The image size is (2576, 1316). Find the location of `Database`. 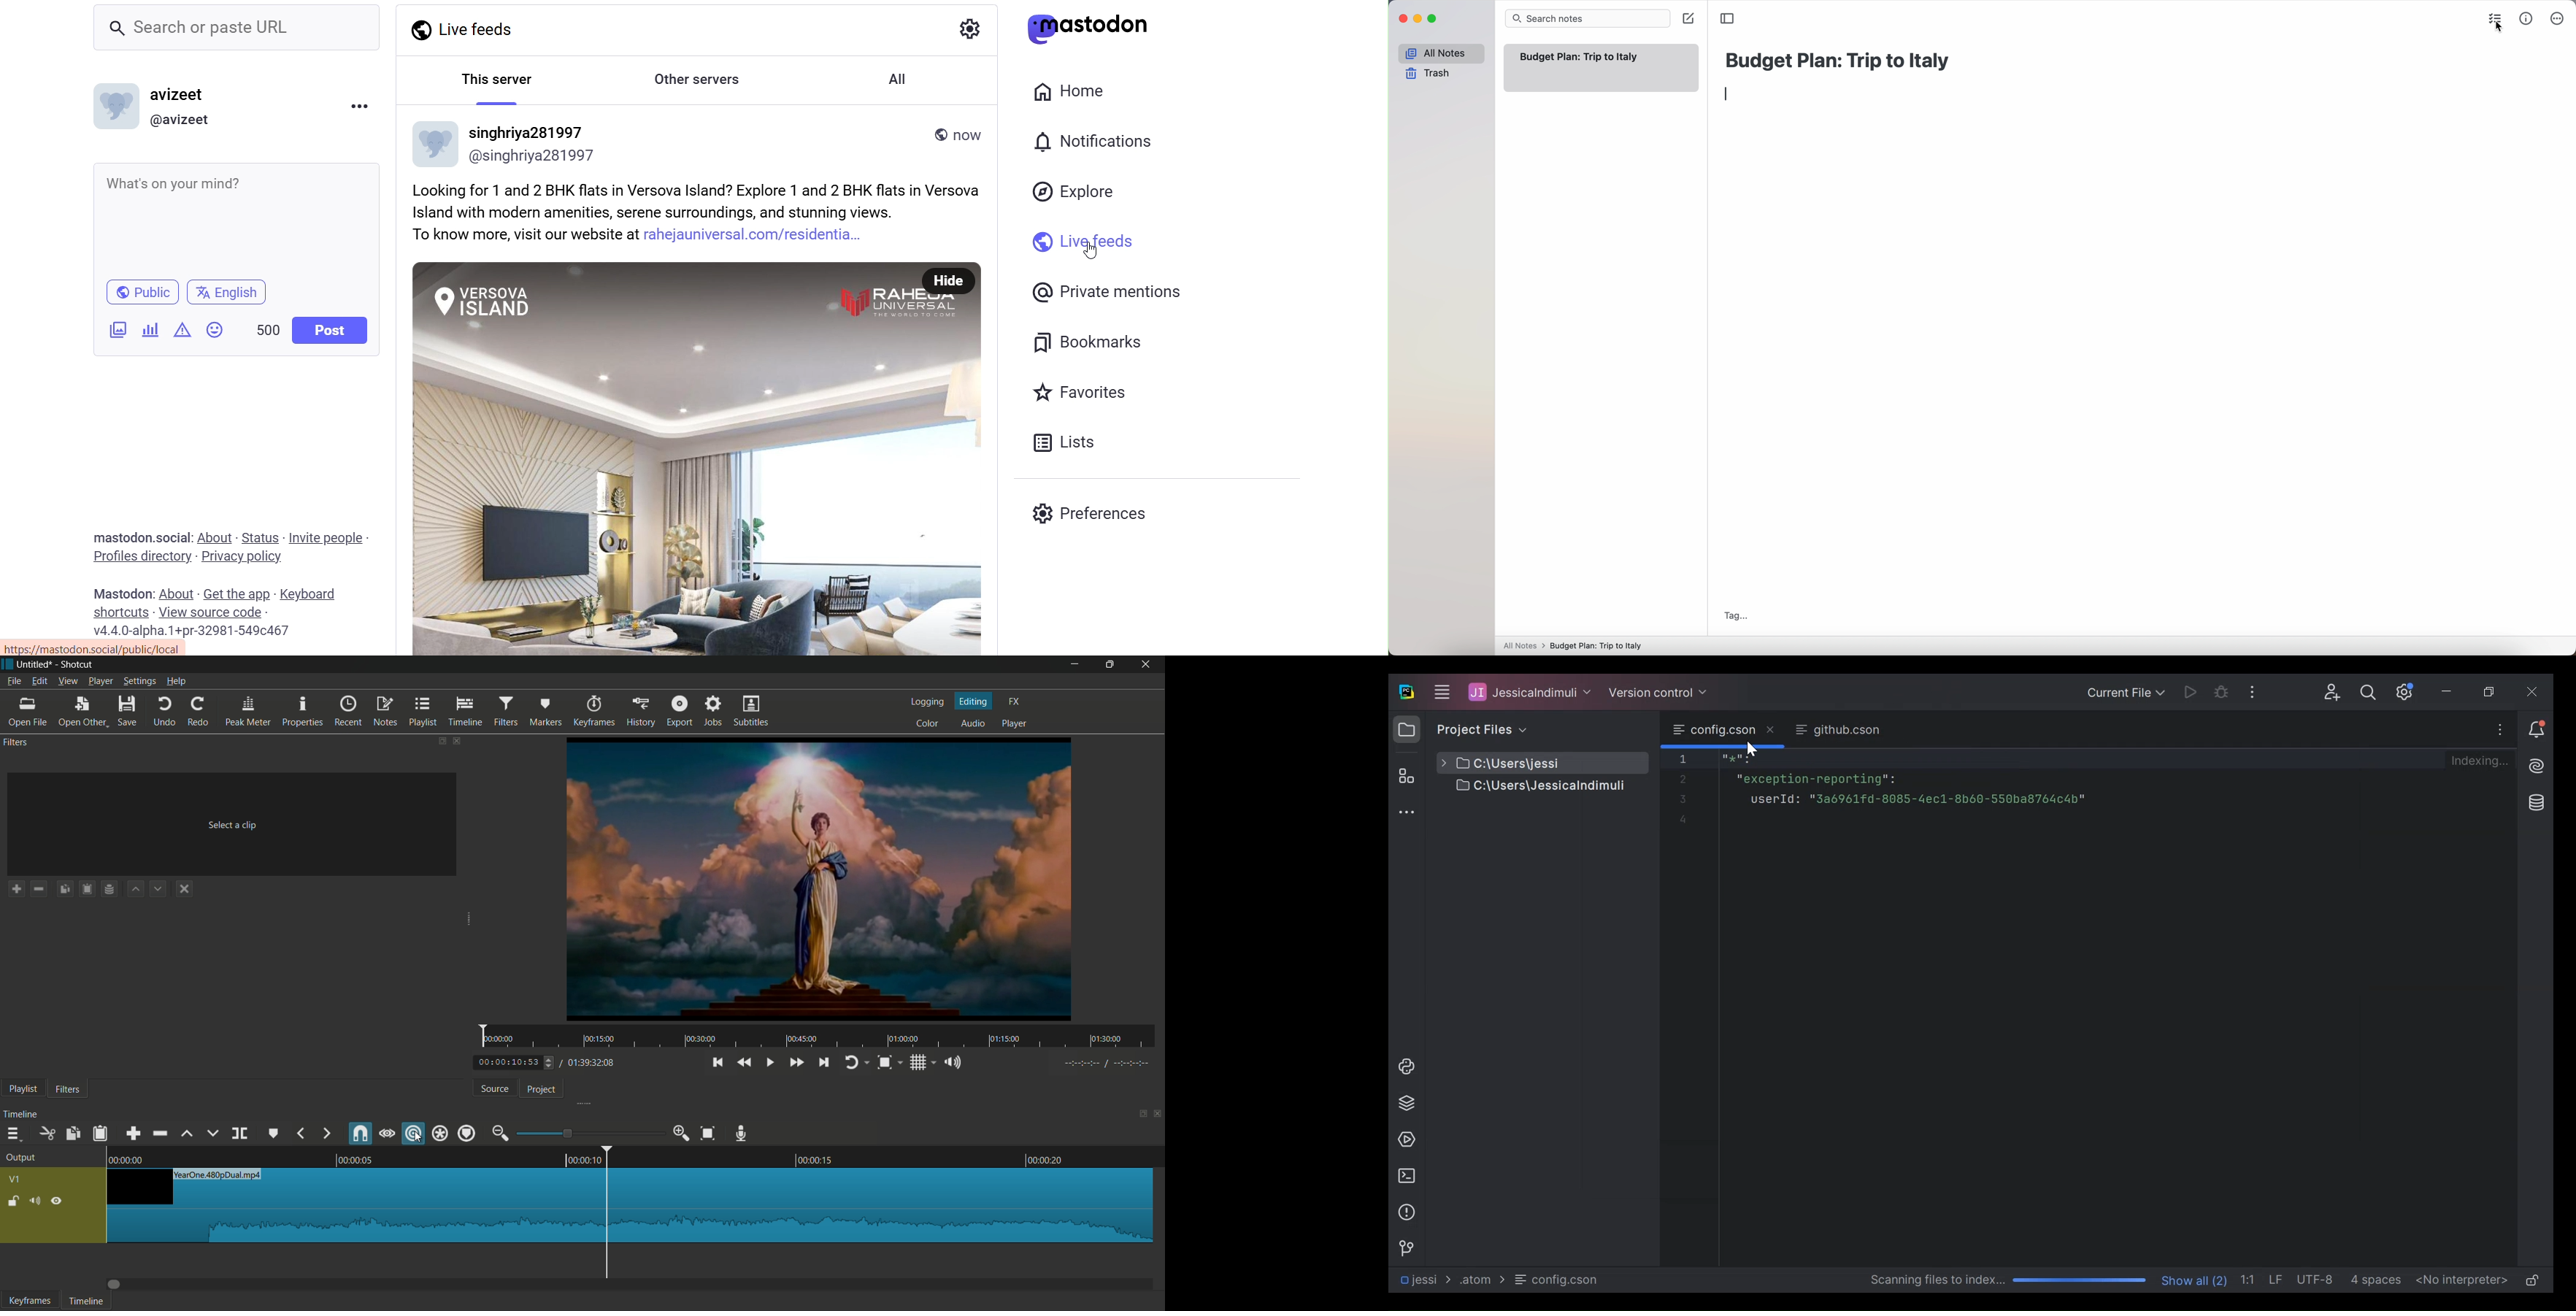

Database is located at coordinates (2538, 804).